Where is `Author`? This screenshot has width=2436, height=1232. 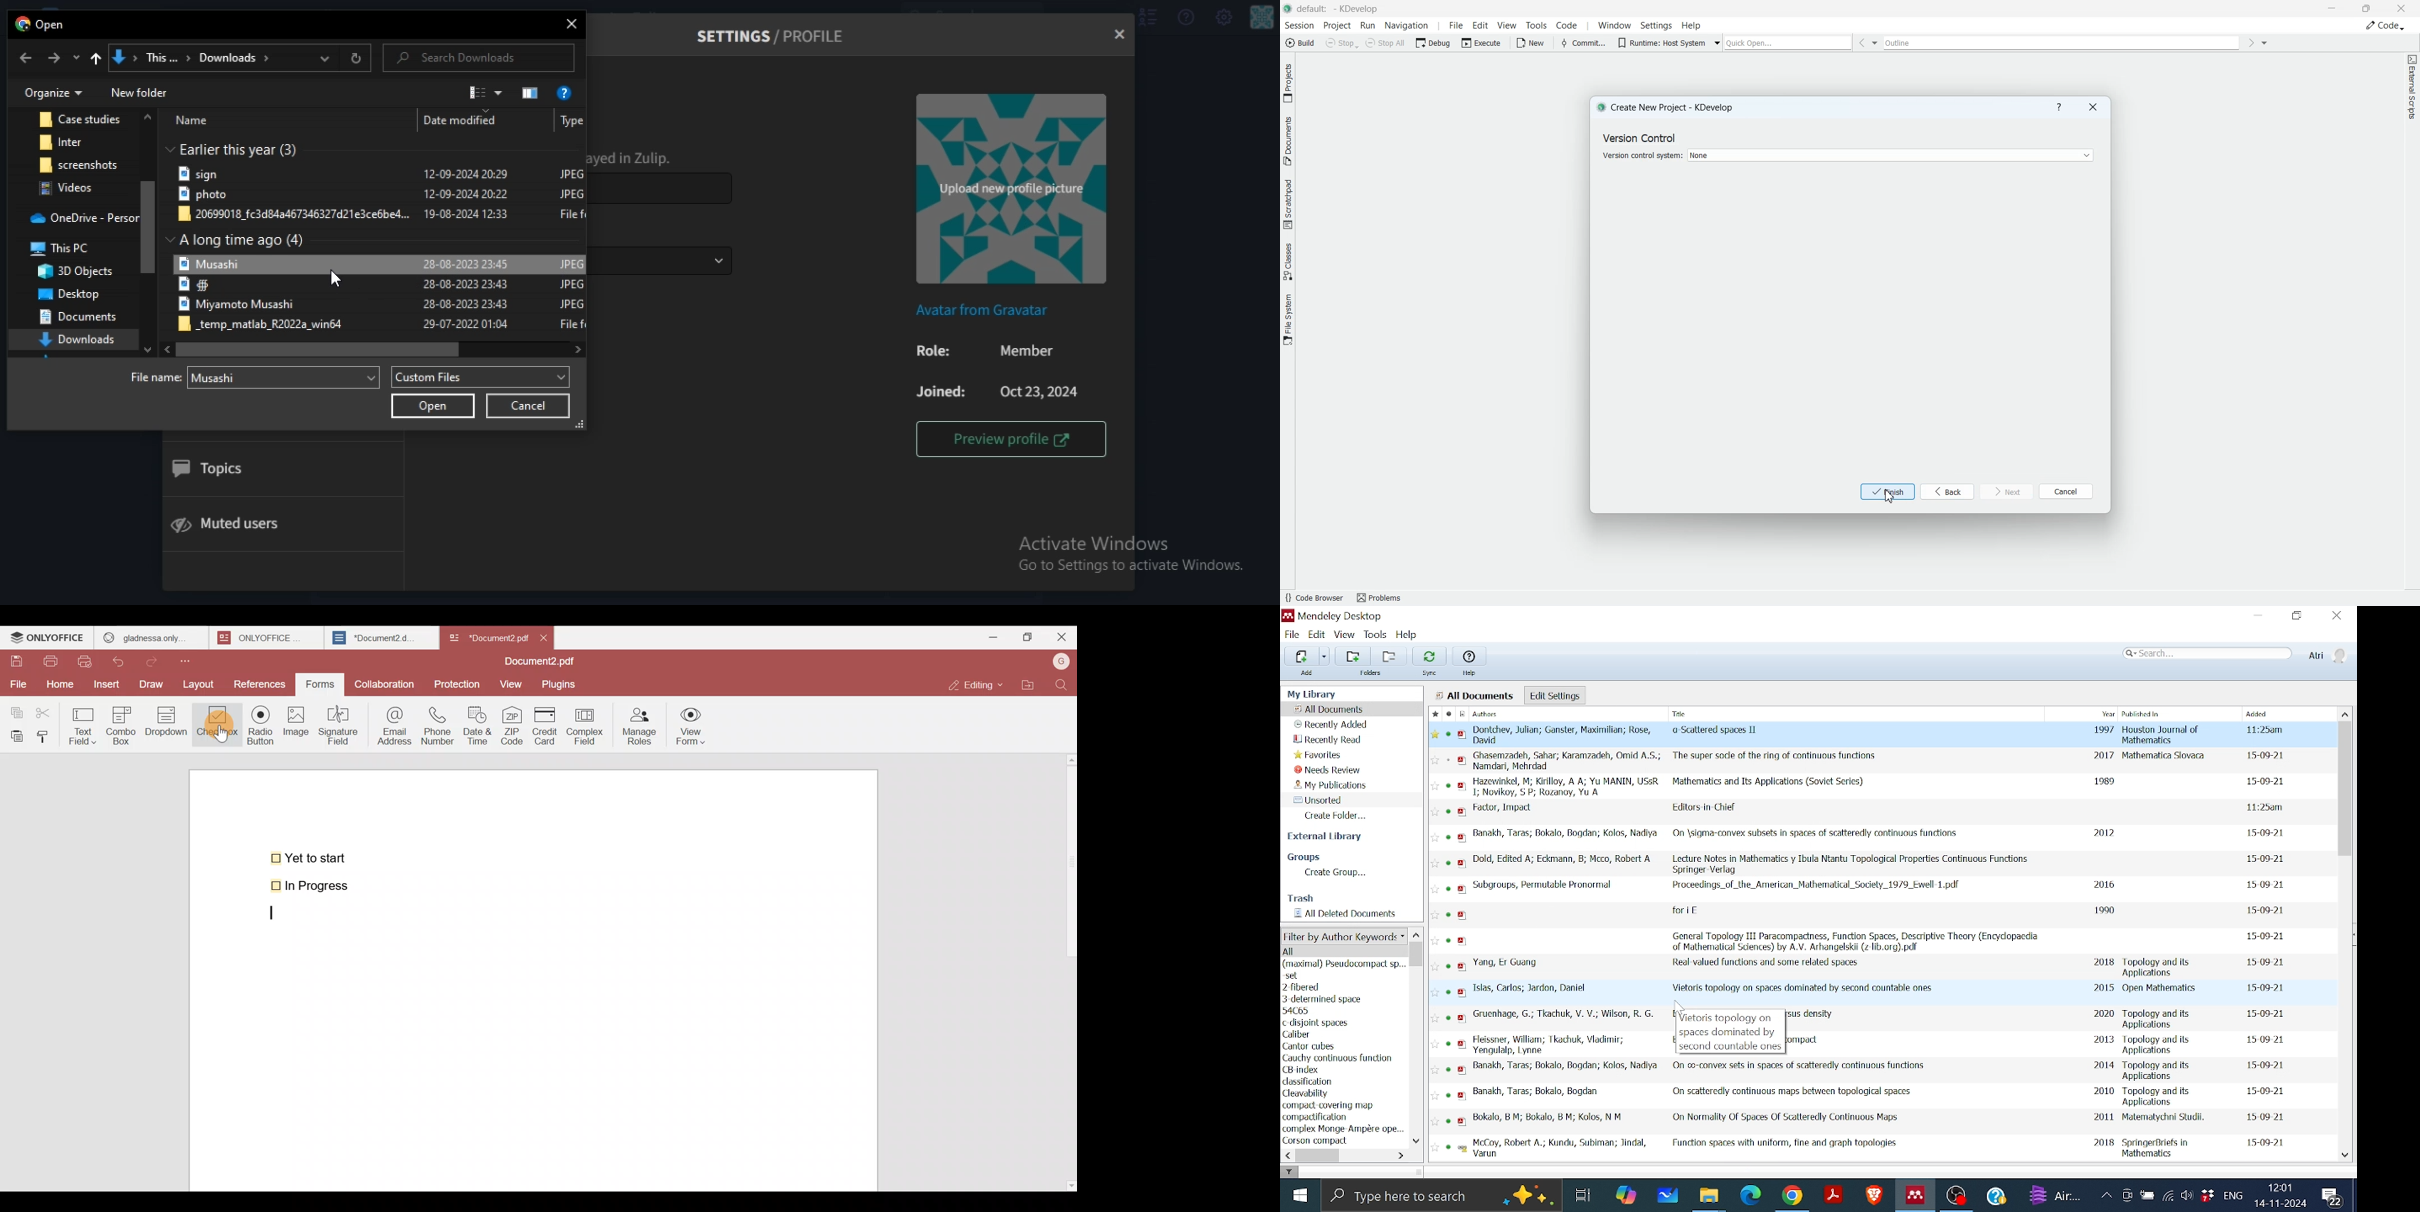 Author is located at coordinates (1511, 808).